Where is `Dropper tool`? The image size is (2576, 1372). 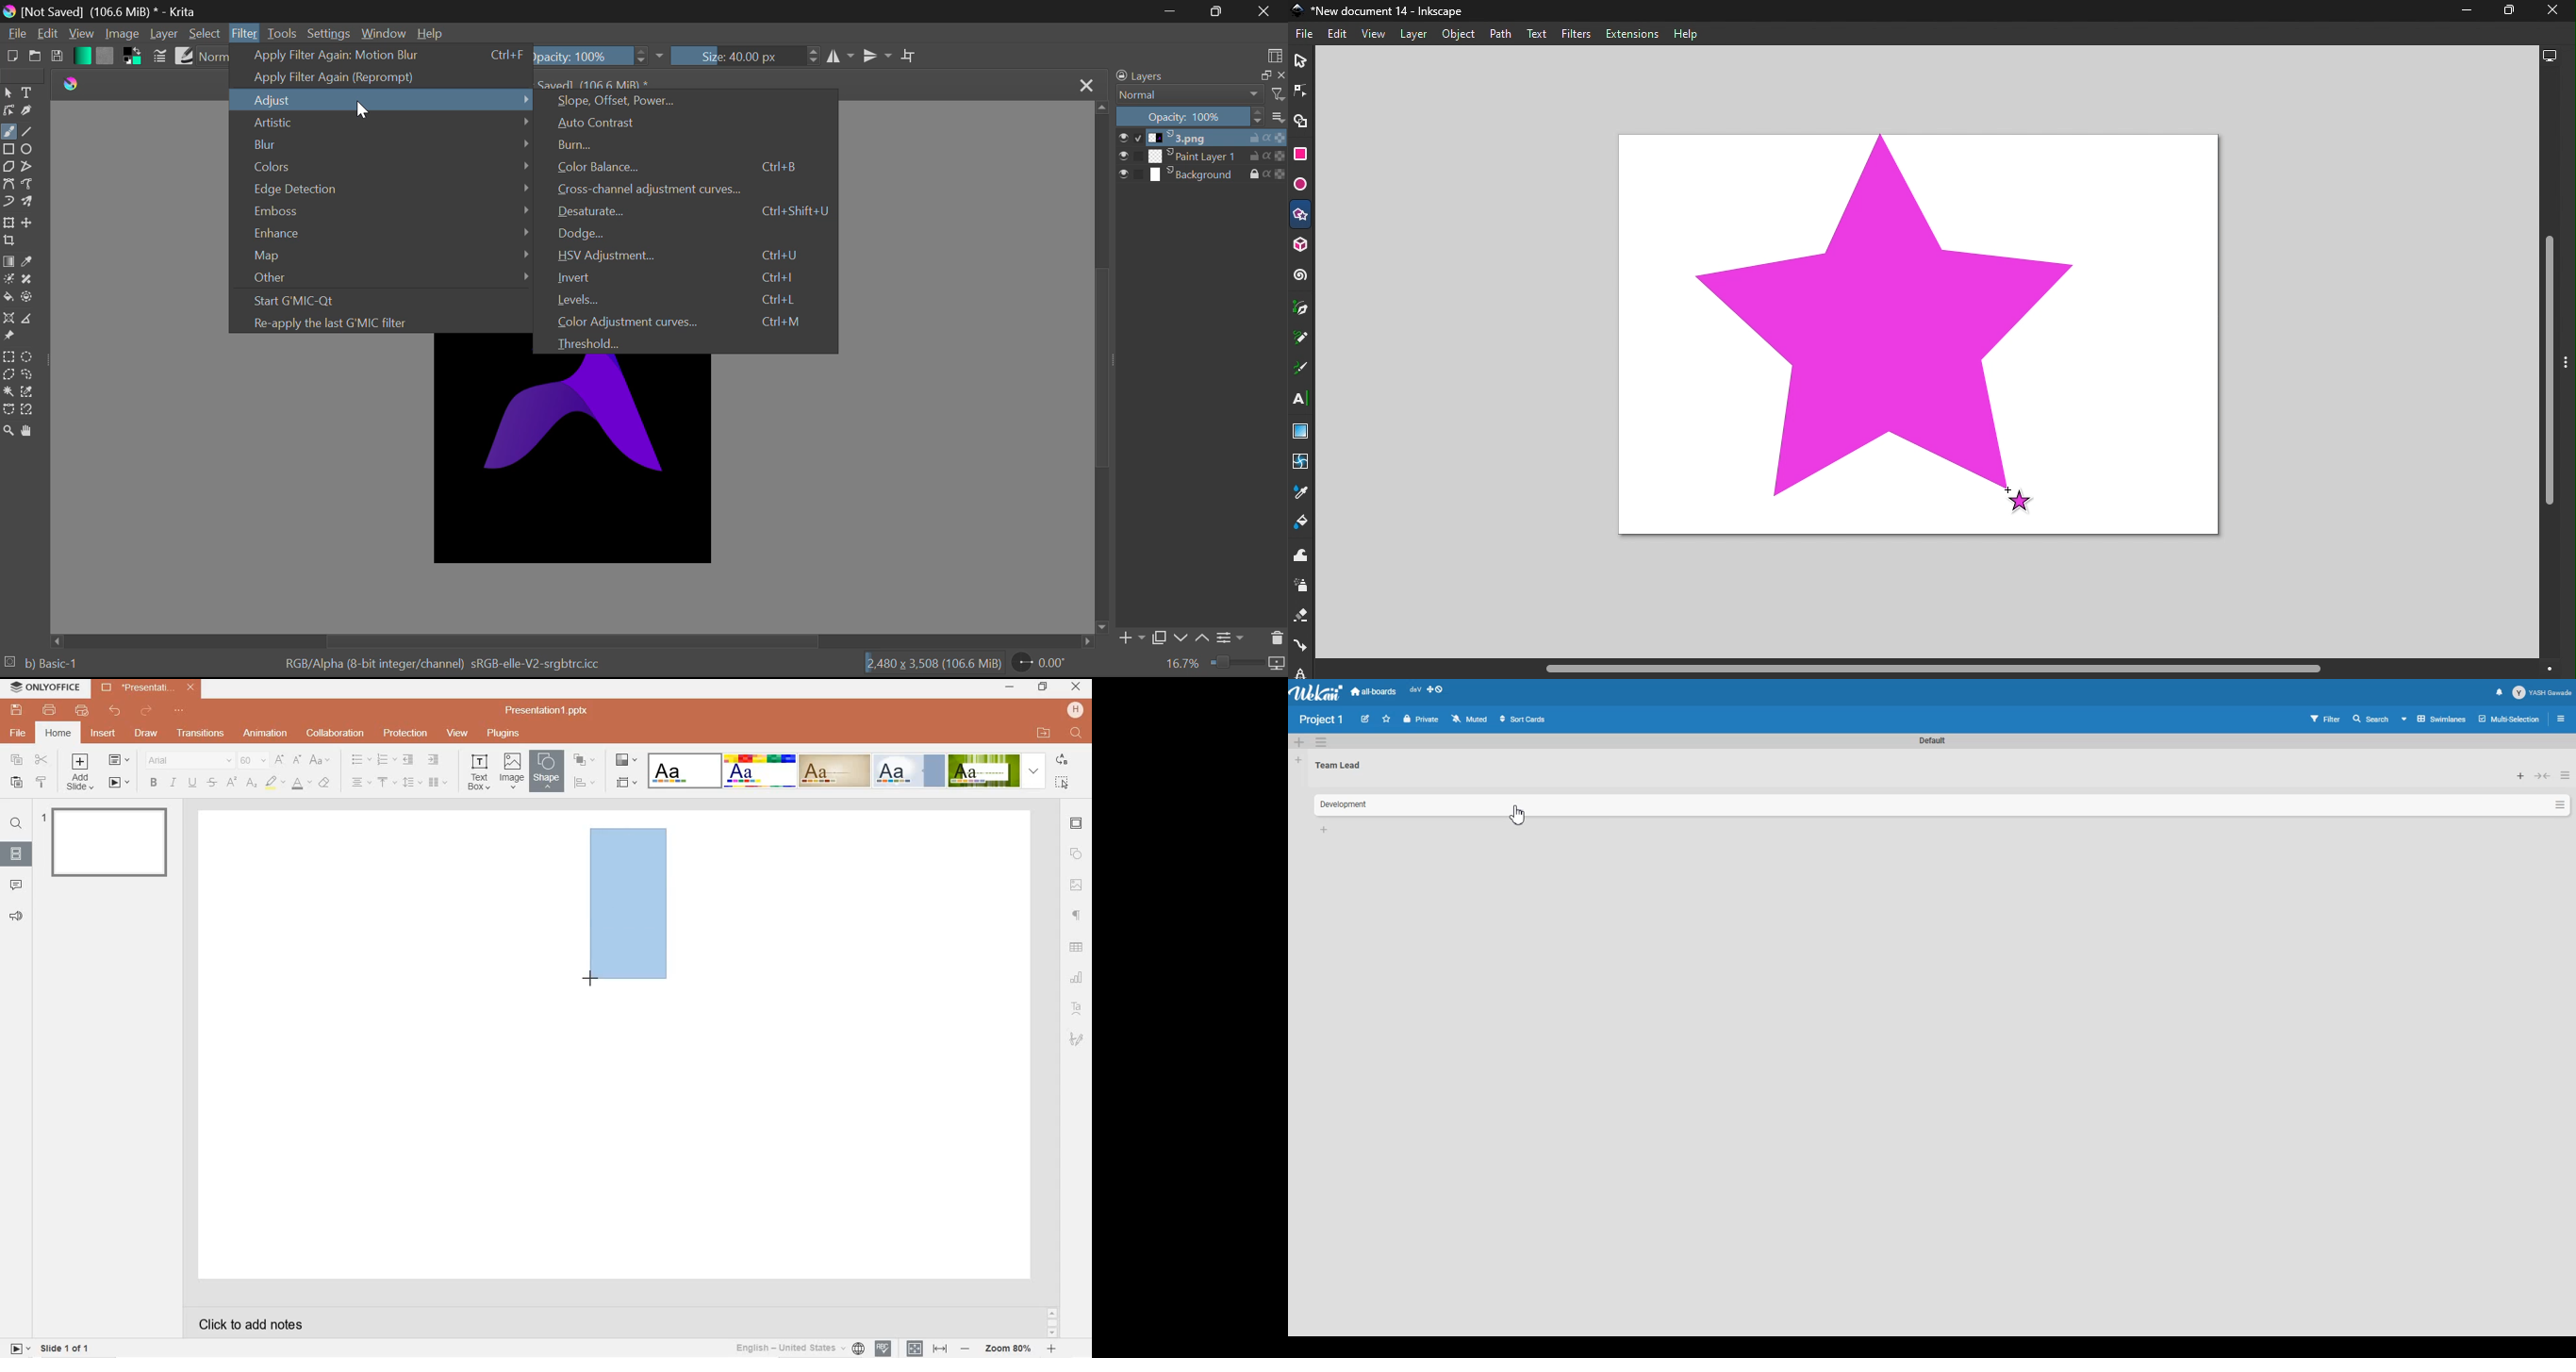 Dropper tool is located at coordinates (1301, 495).